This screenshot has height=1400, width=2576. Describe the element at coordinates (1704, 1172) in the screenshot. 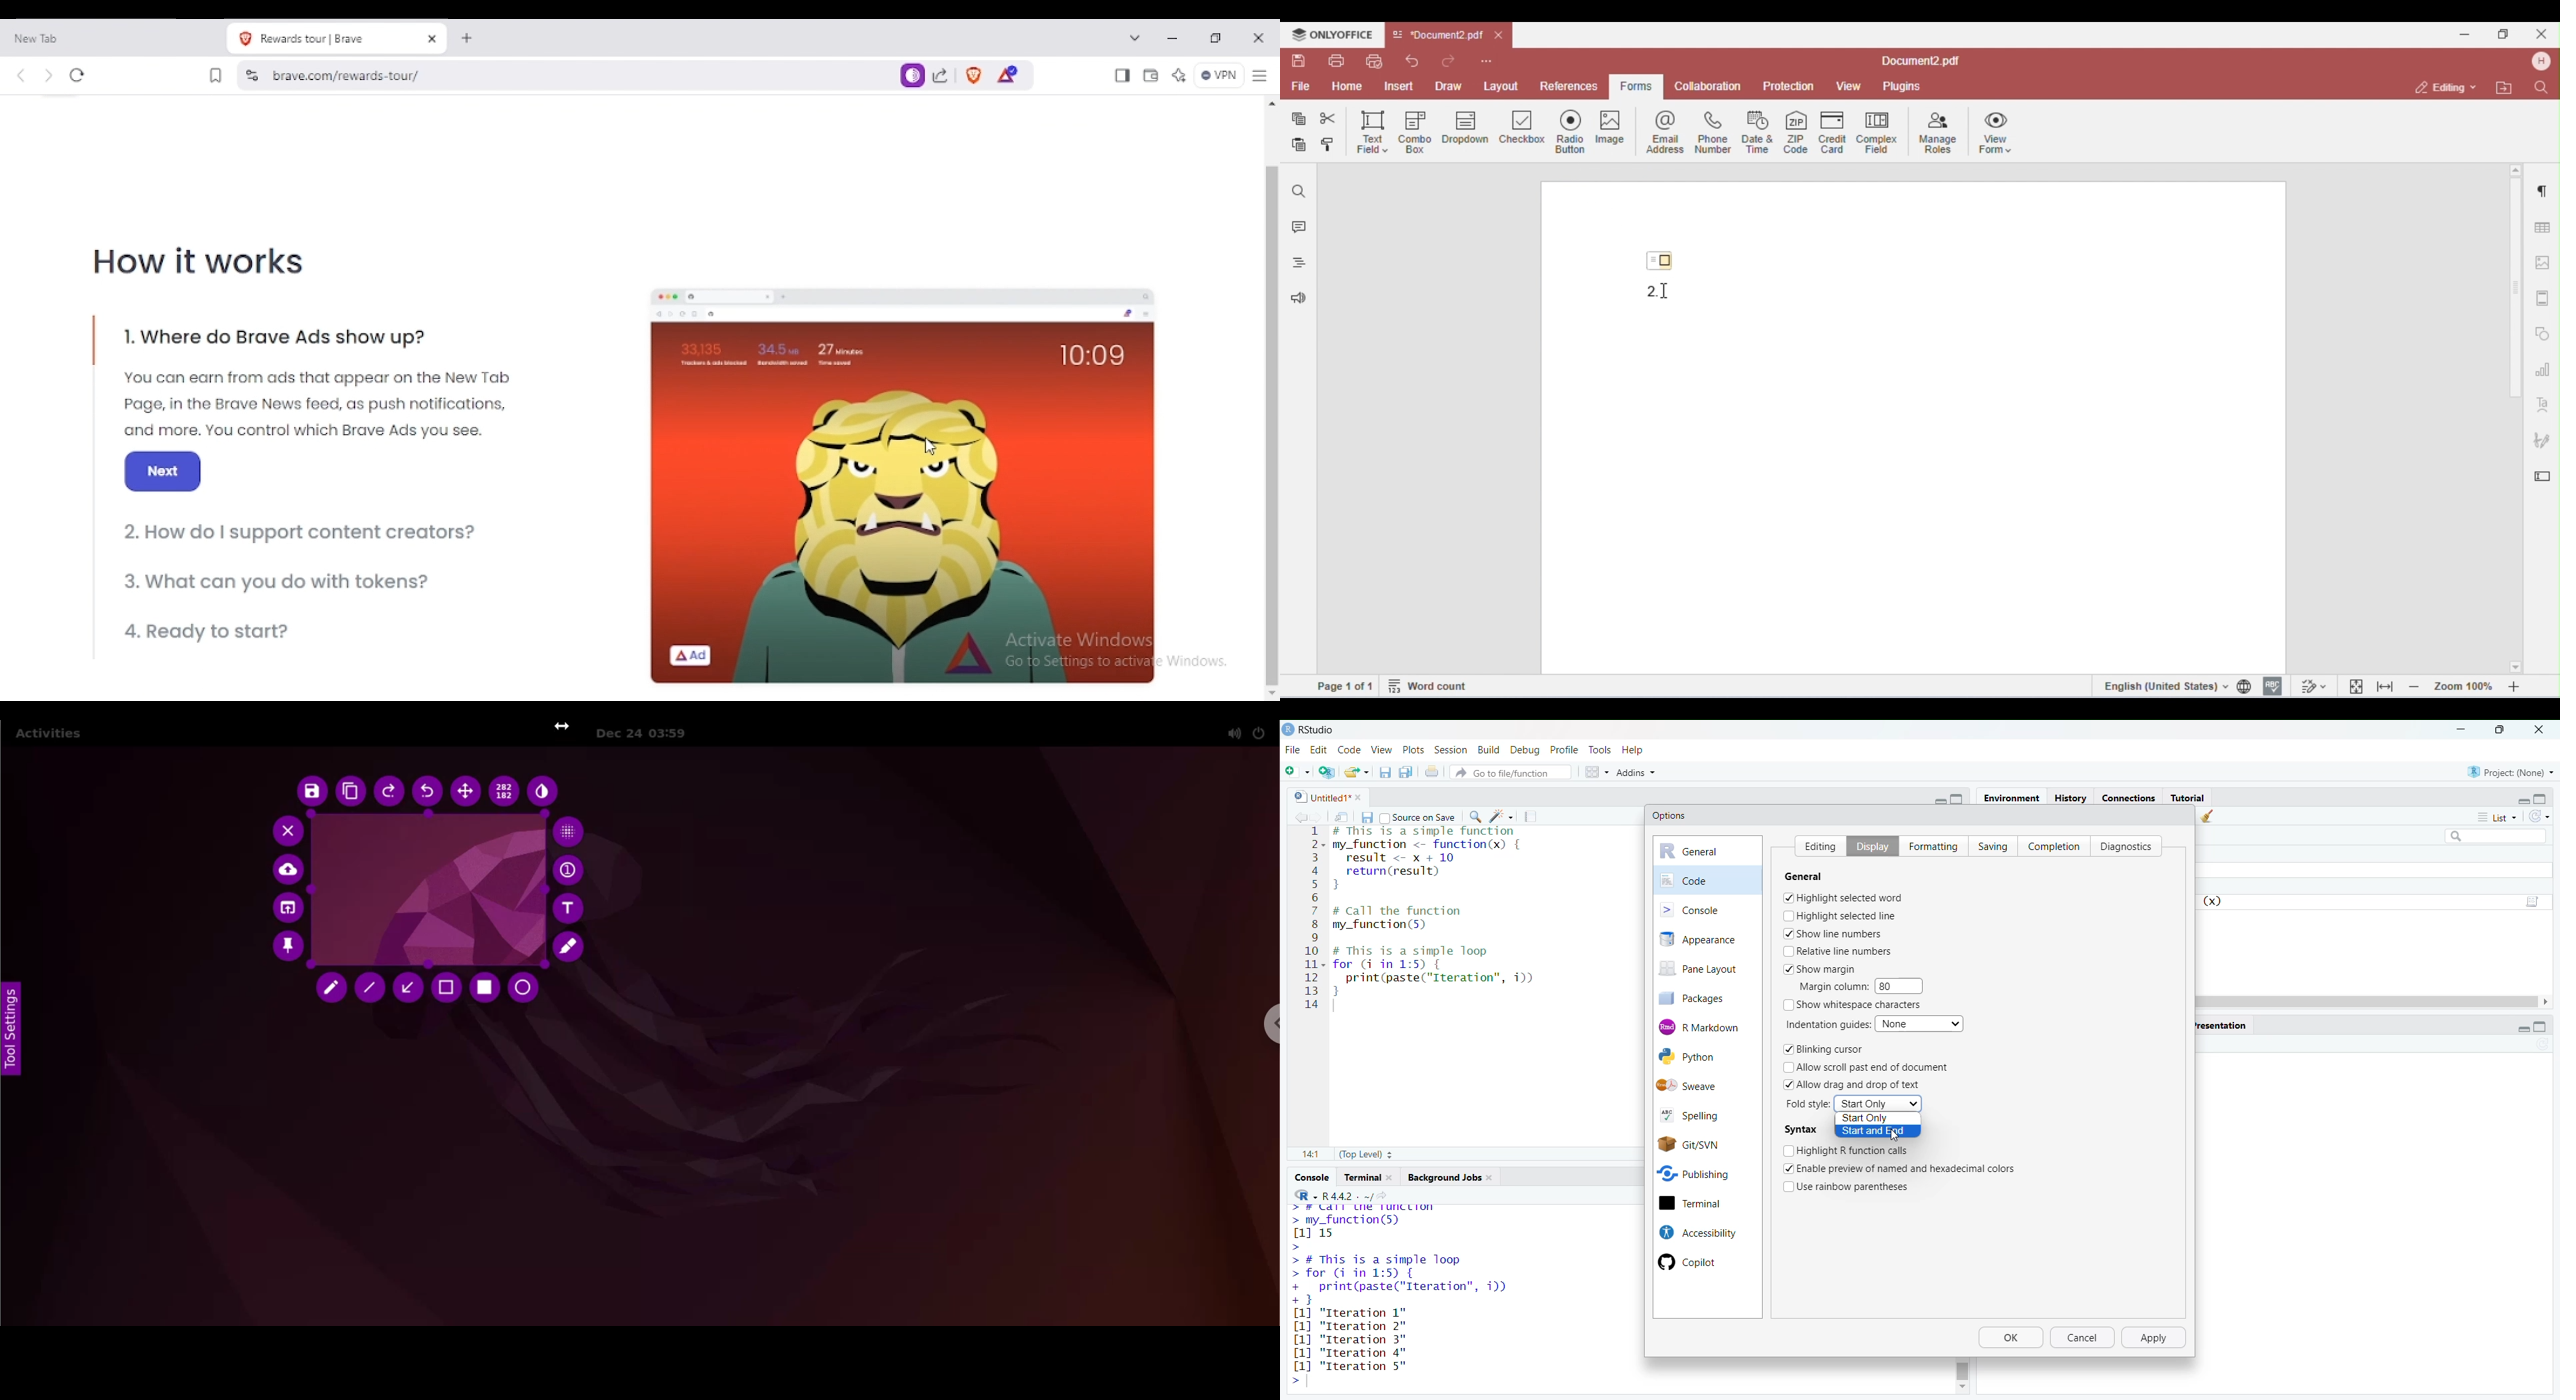

I see `Publishing` at that location.